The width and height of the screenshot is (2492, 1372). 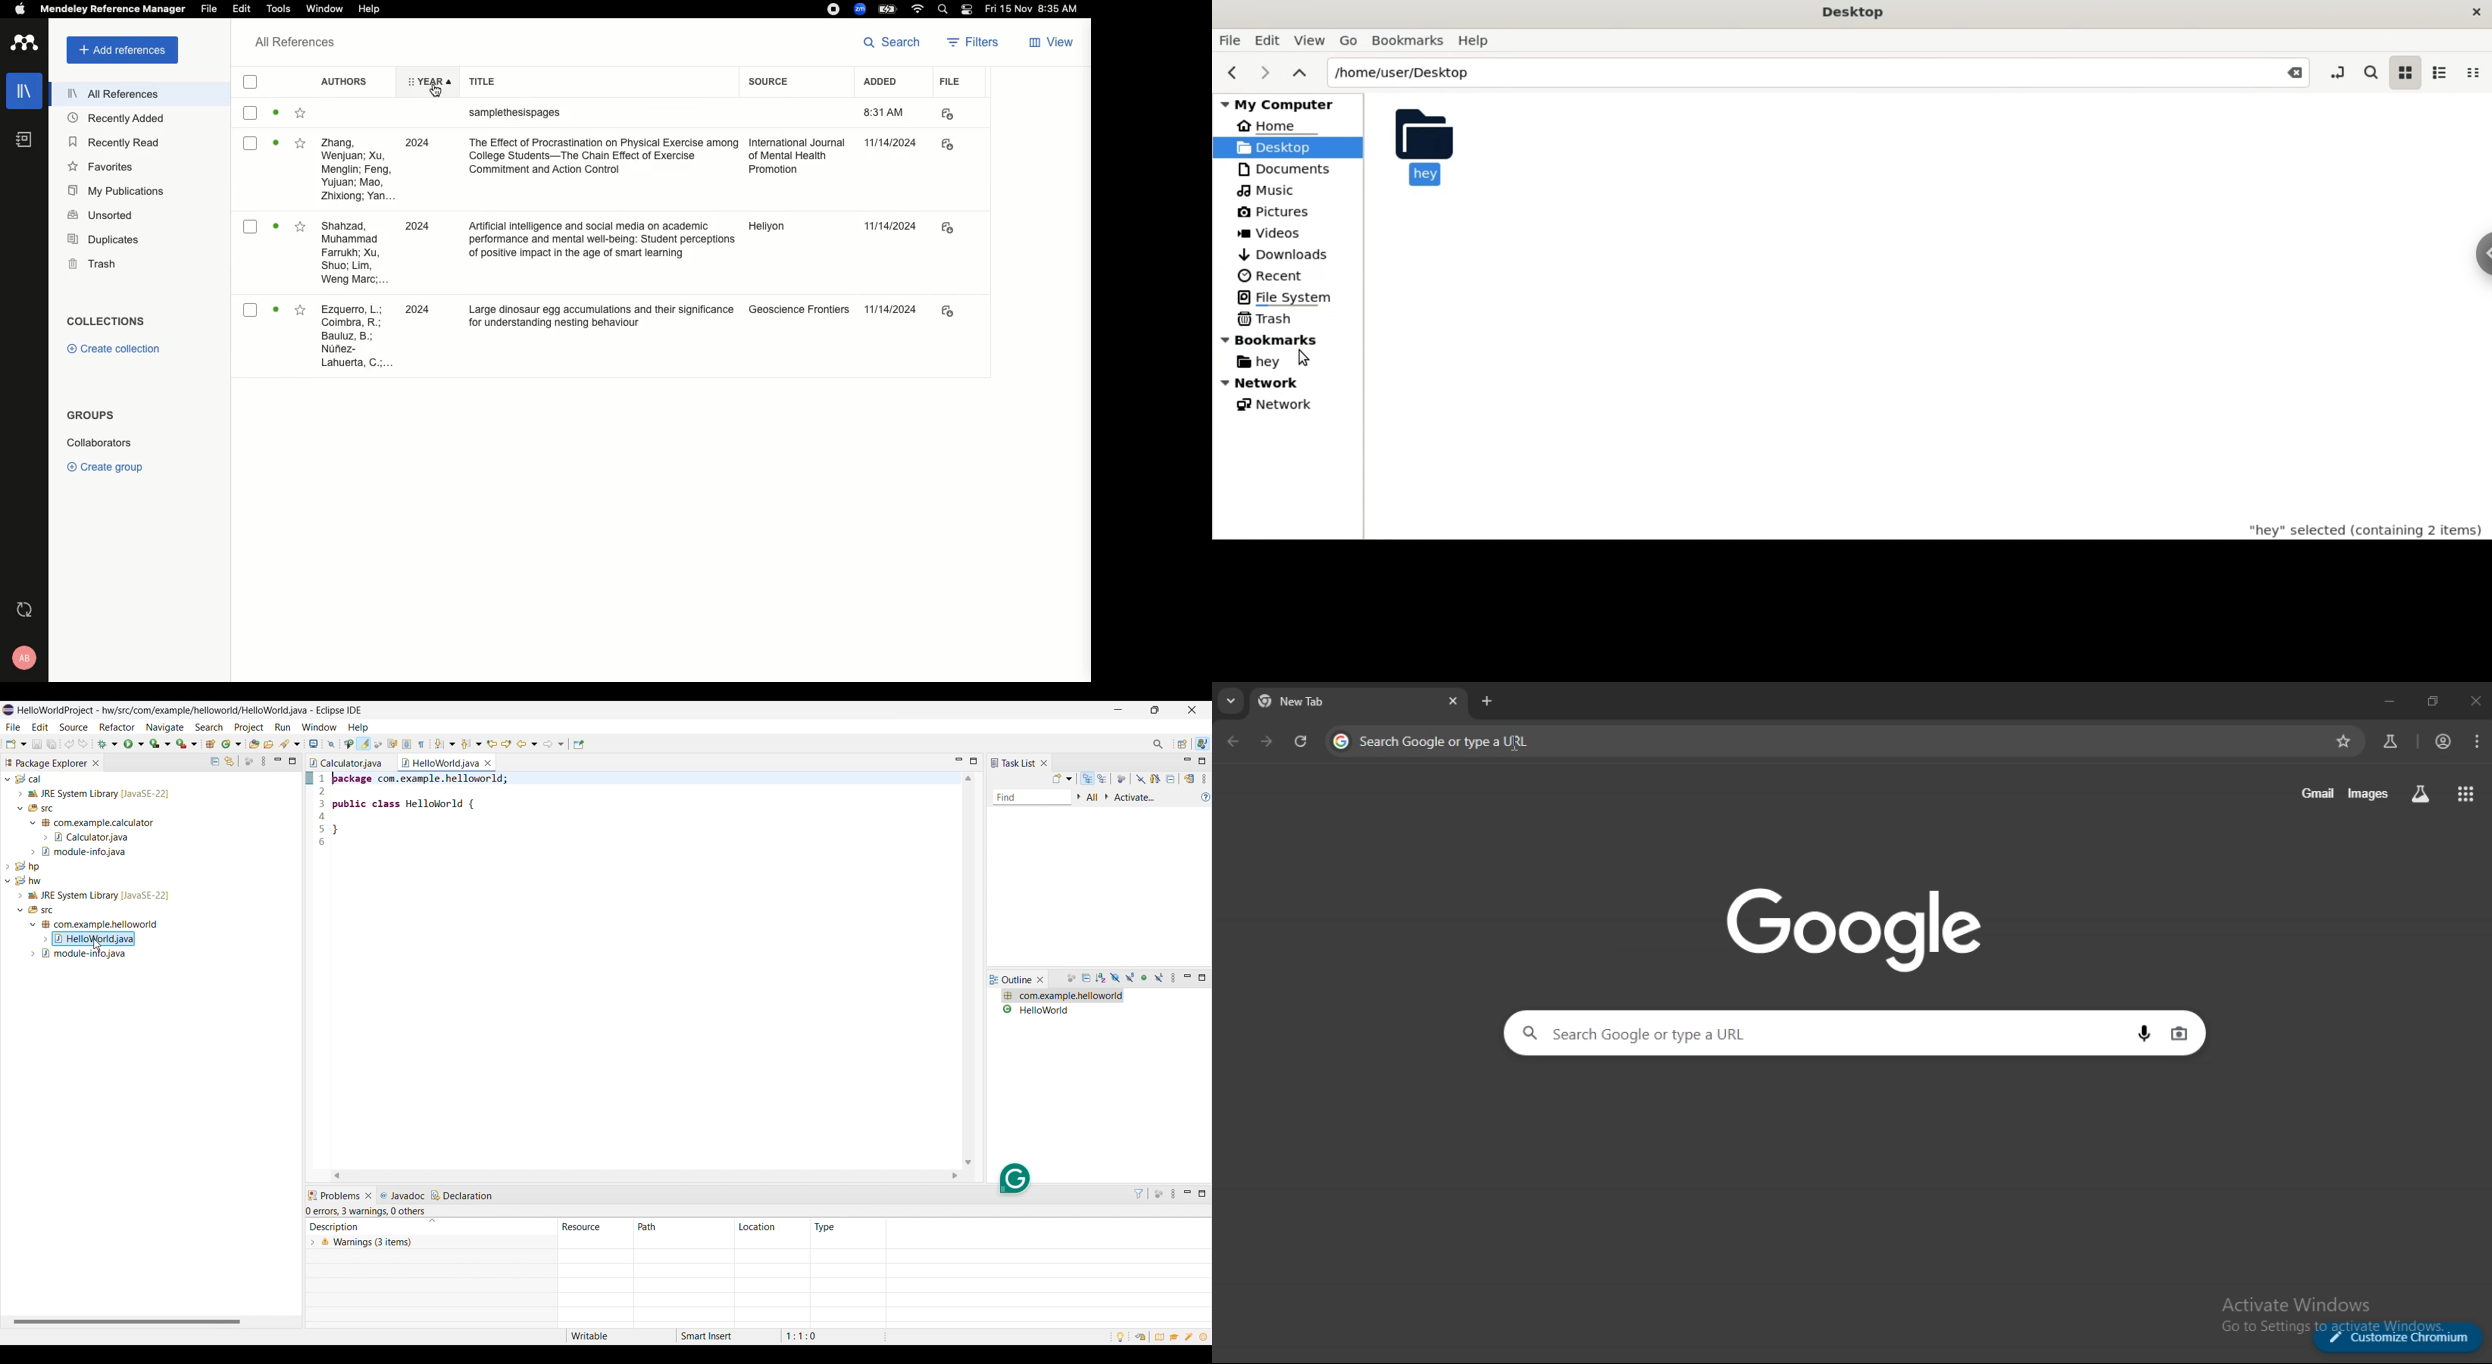 What do you see at coordinates (254, 82) in the screenshot?
I see `select all document` at bounding box center [254, 82].